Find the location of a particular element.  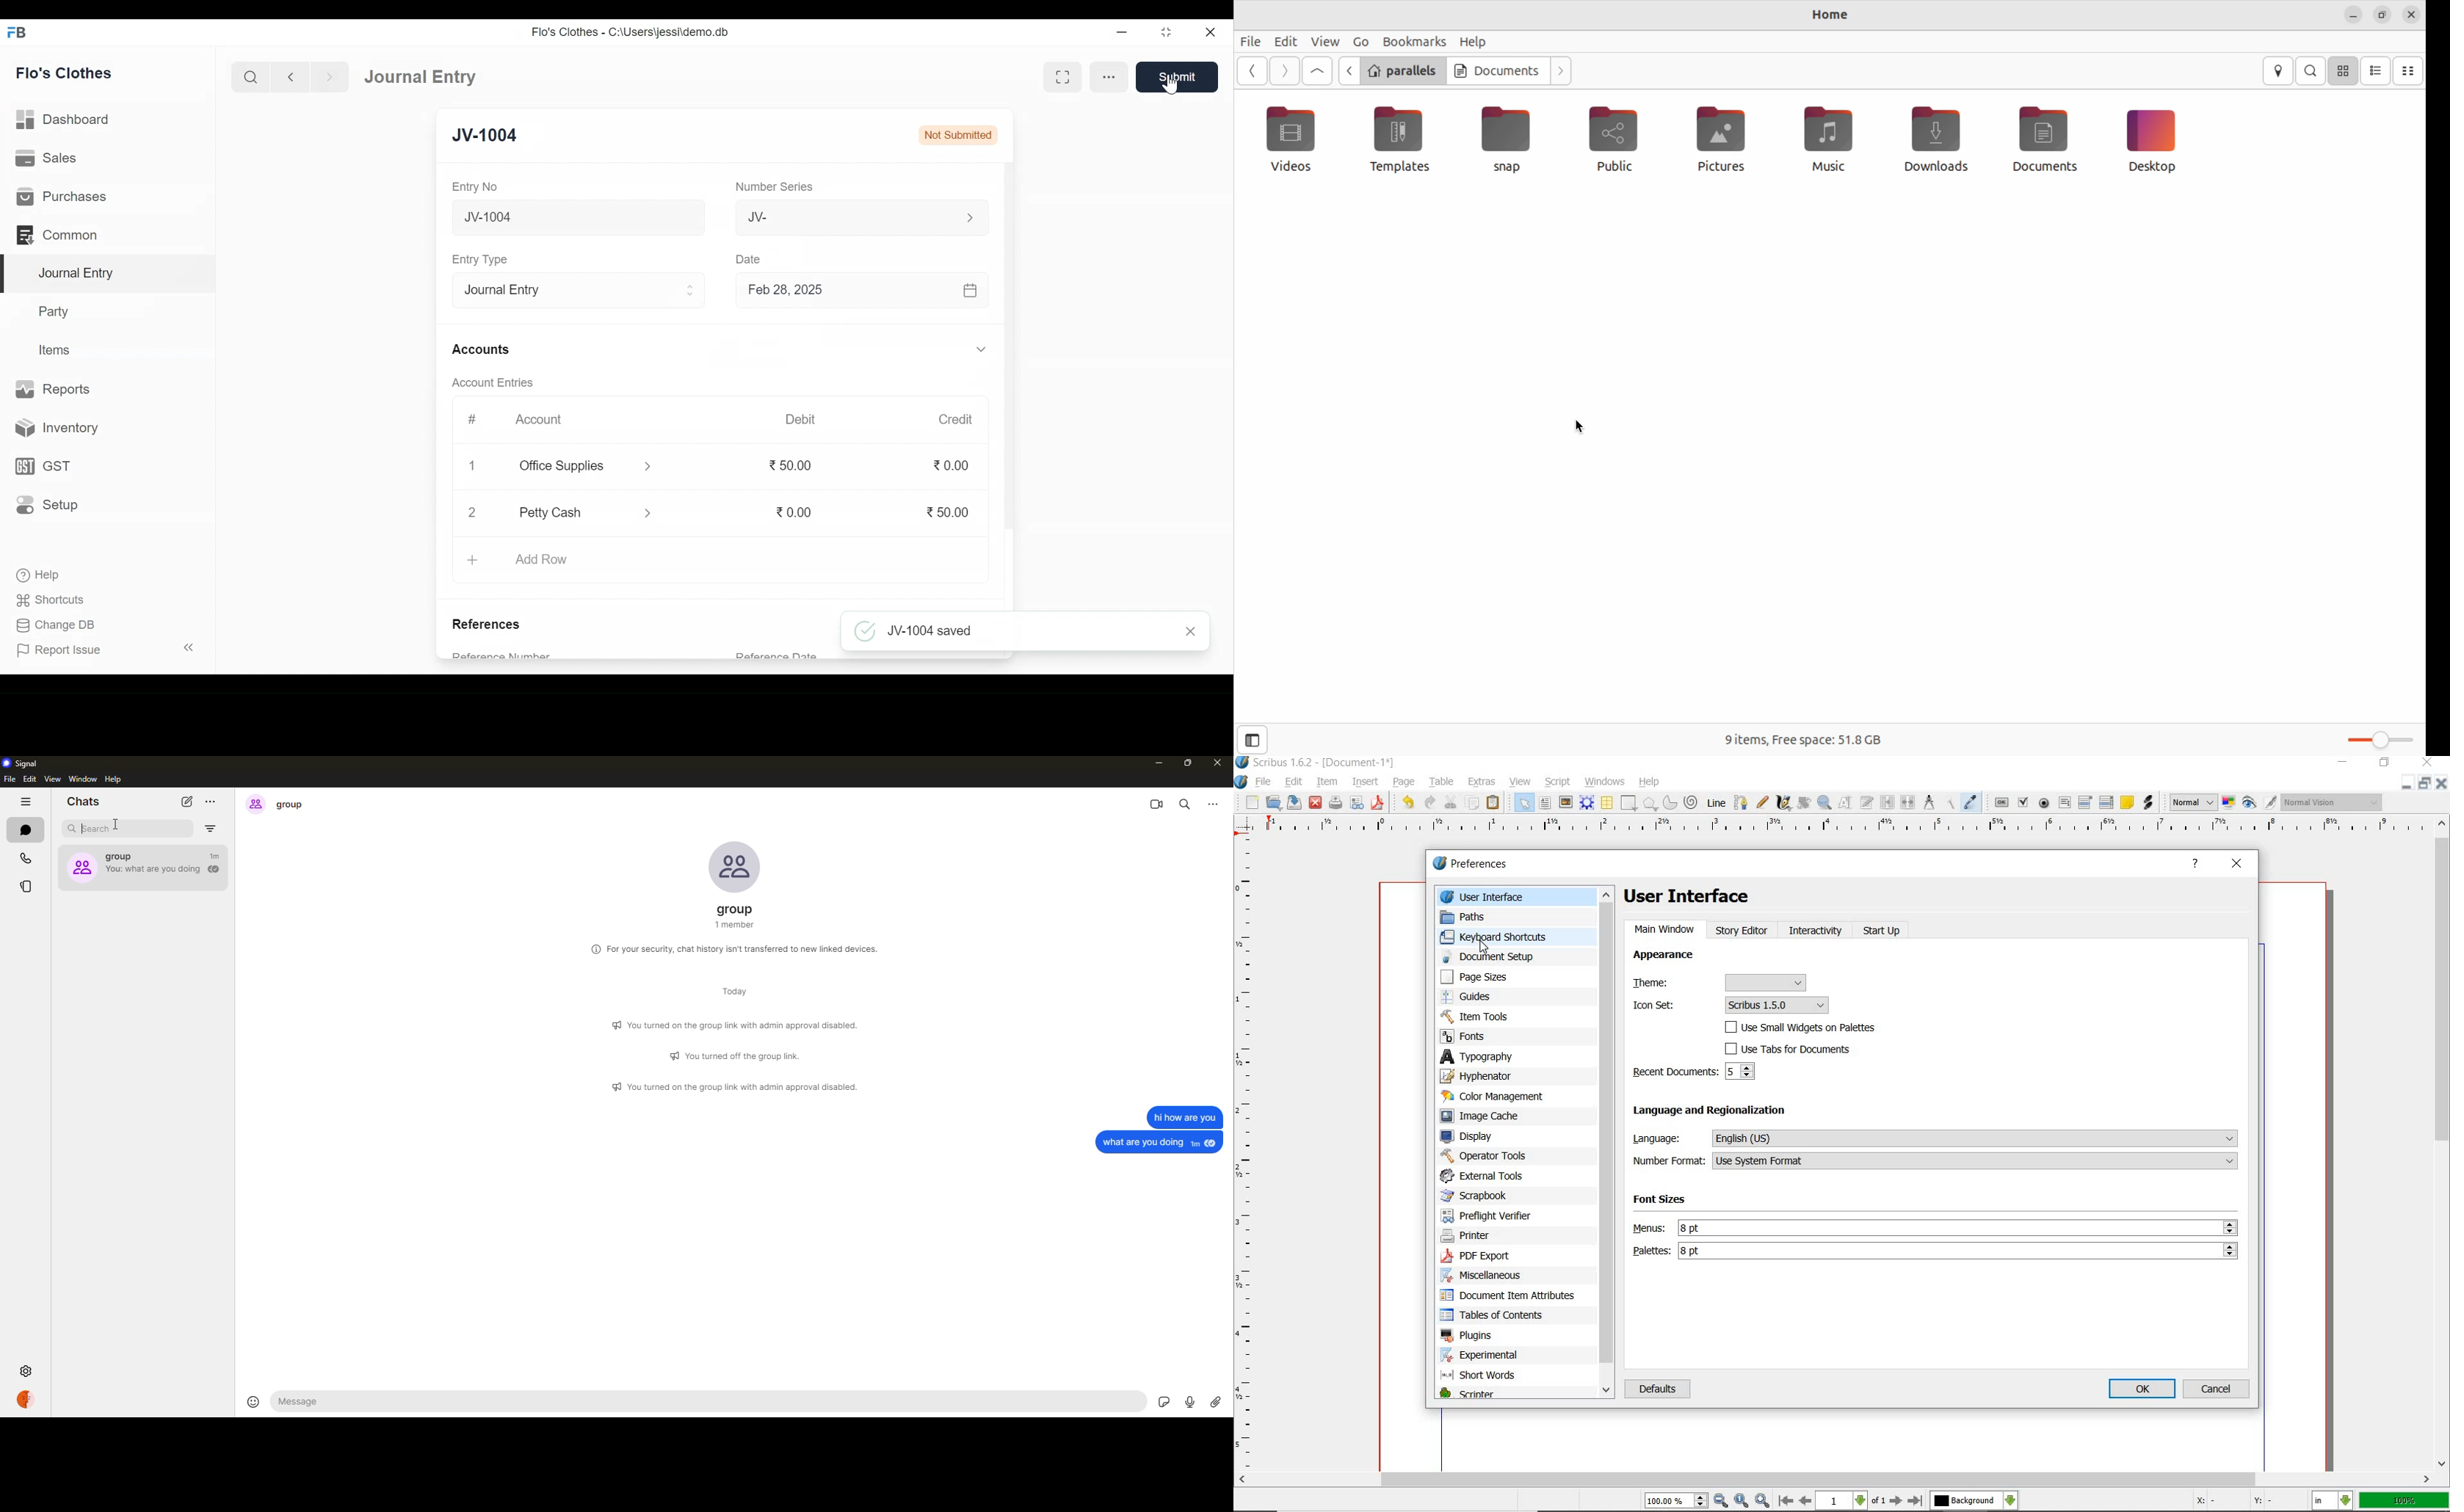

short words is located at coordinates (1483, 1377).